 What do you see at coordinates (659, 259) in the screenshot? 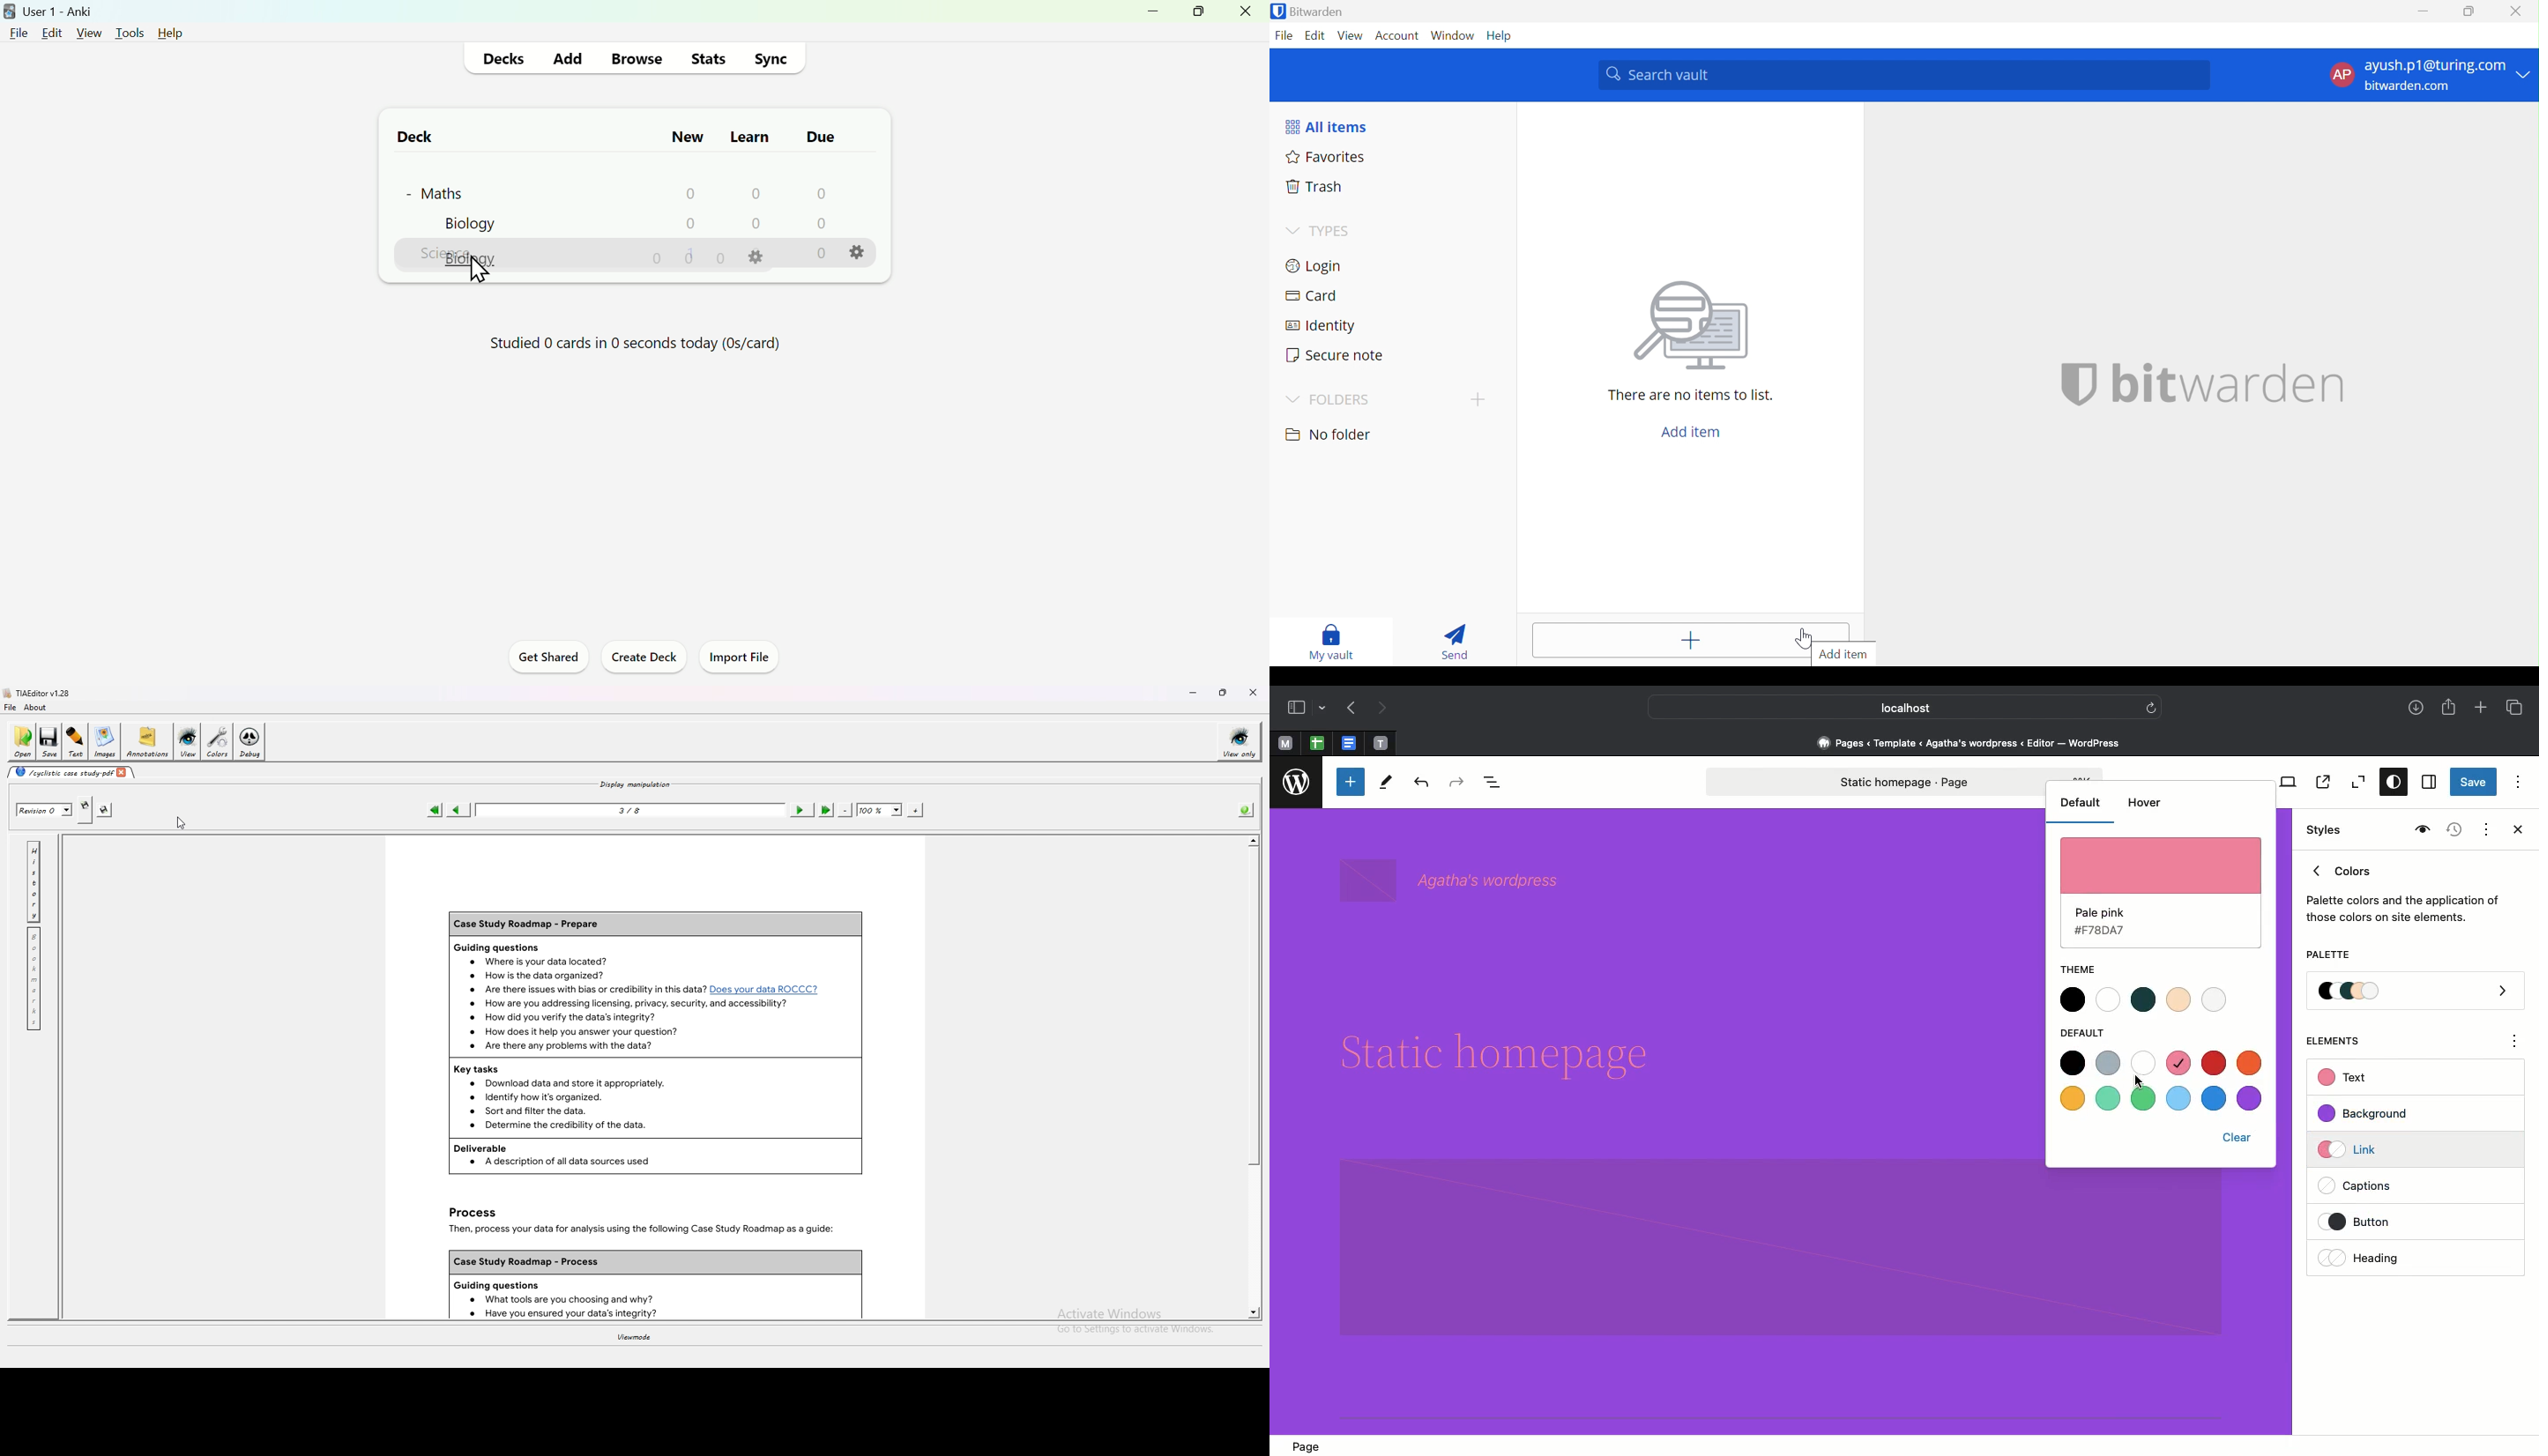
I see `0` at bounding box center [659, 259].